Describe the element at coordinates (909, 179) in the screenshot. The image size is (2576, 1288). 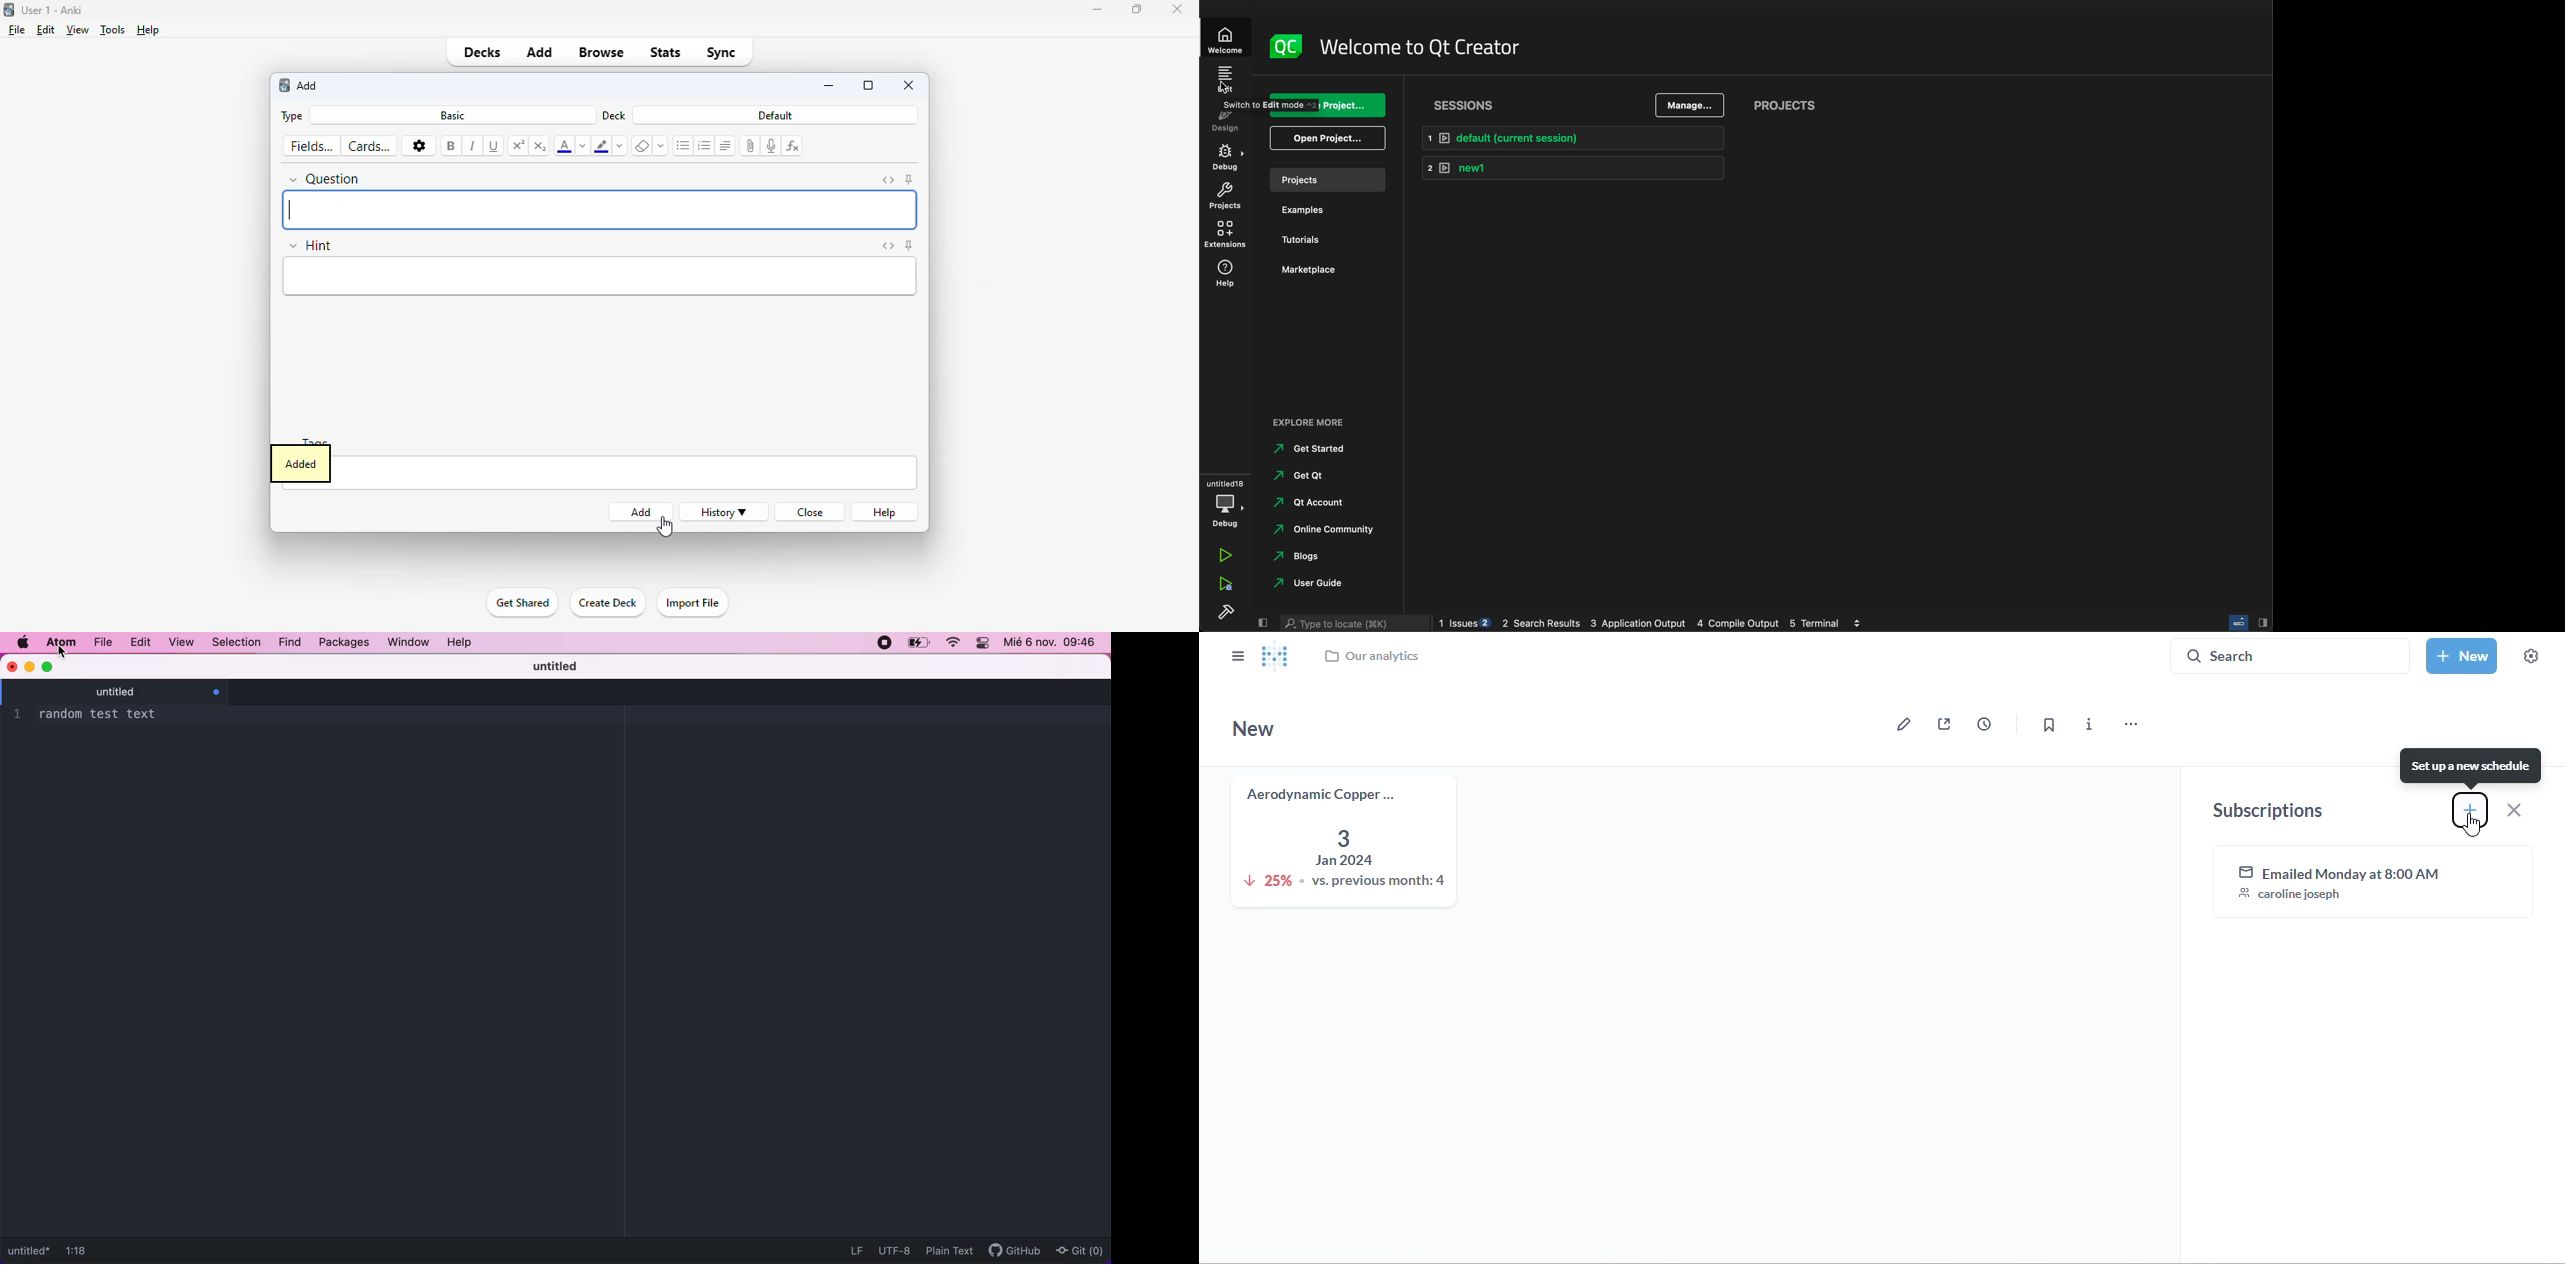
I see `toggle sticky` at that location.